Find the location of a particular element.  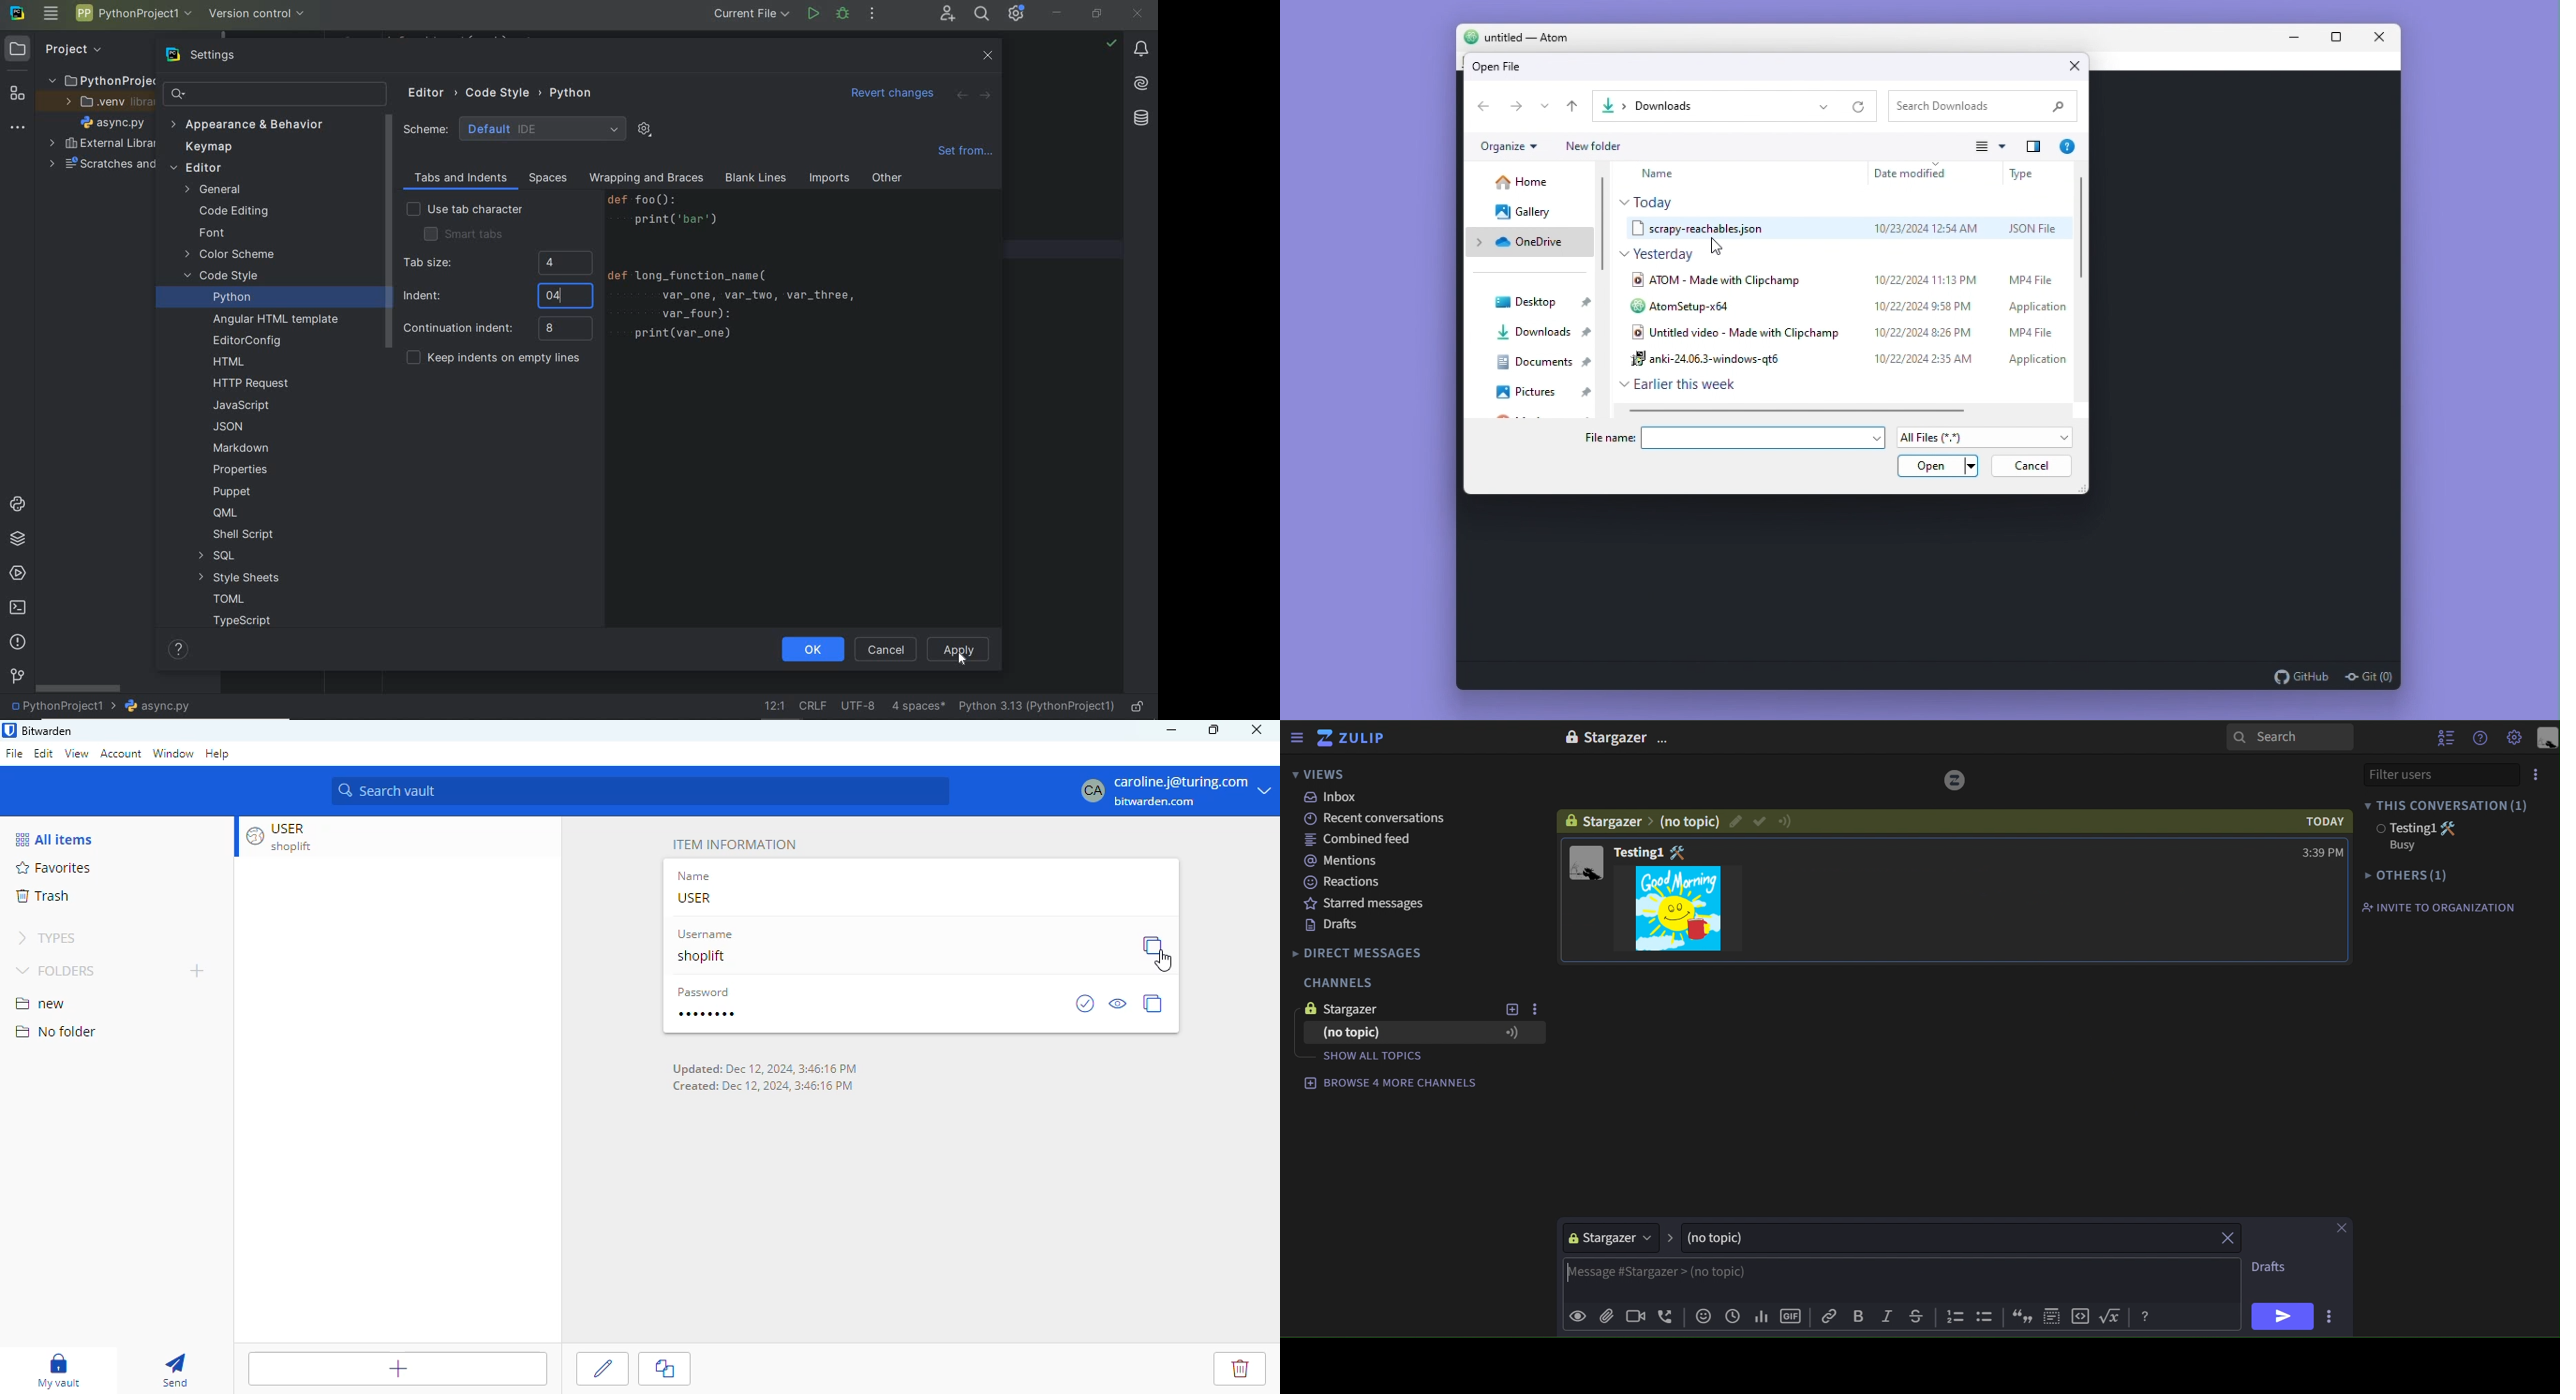

Close is located at coordinates (2075, 66).